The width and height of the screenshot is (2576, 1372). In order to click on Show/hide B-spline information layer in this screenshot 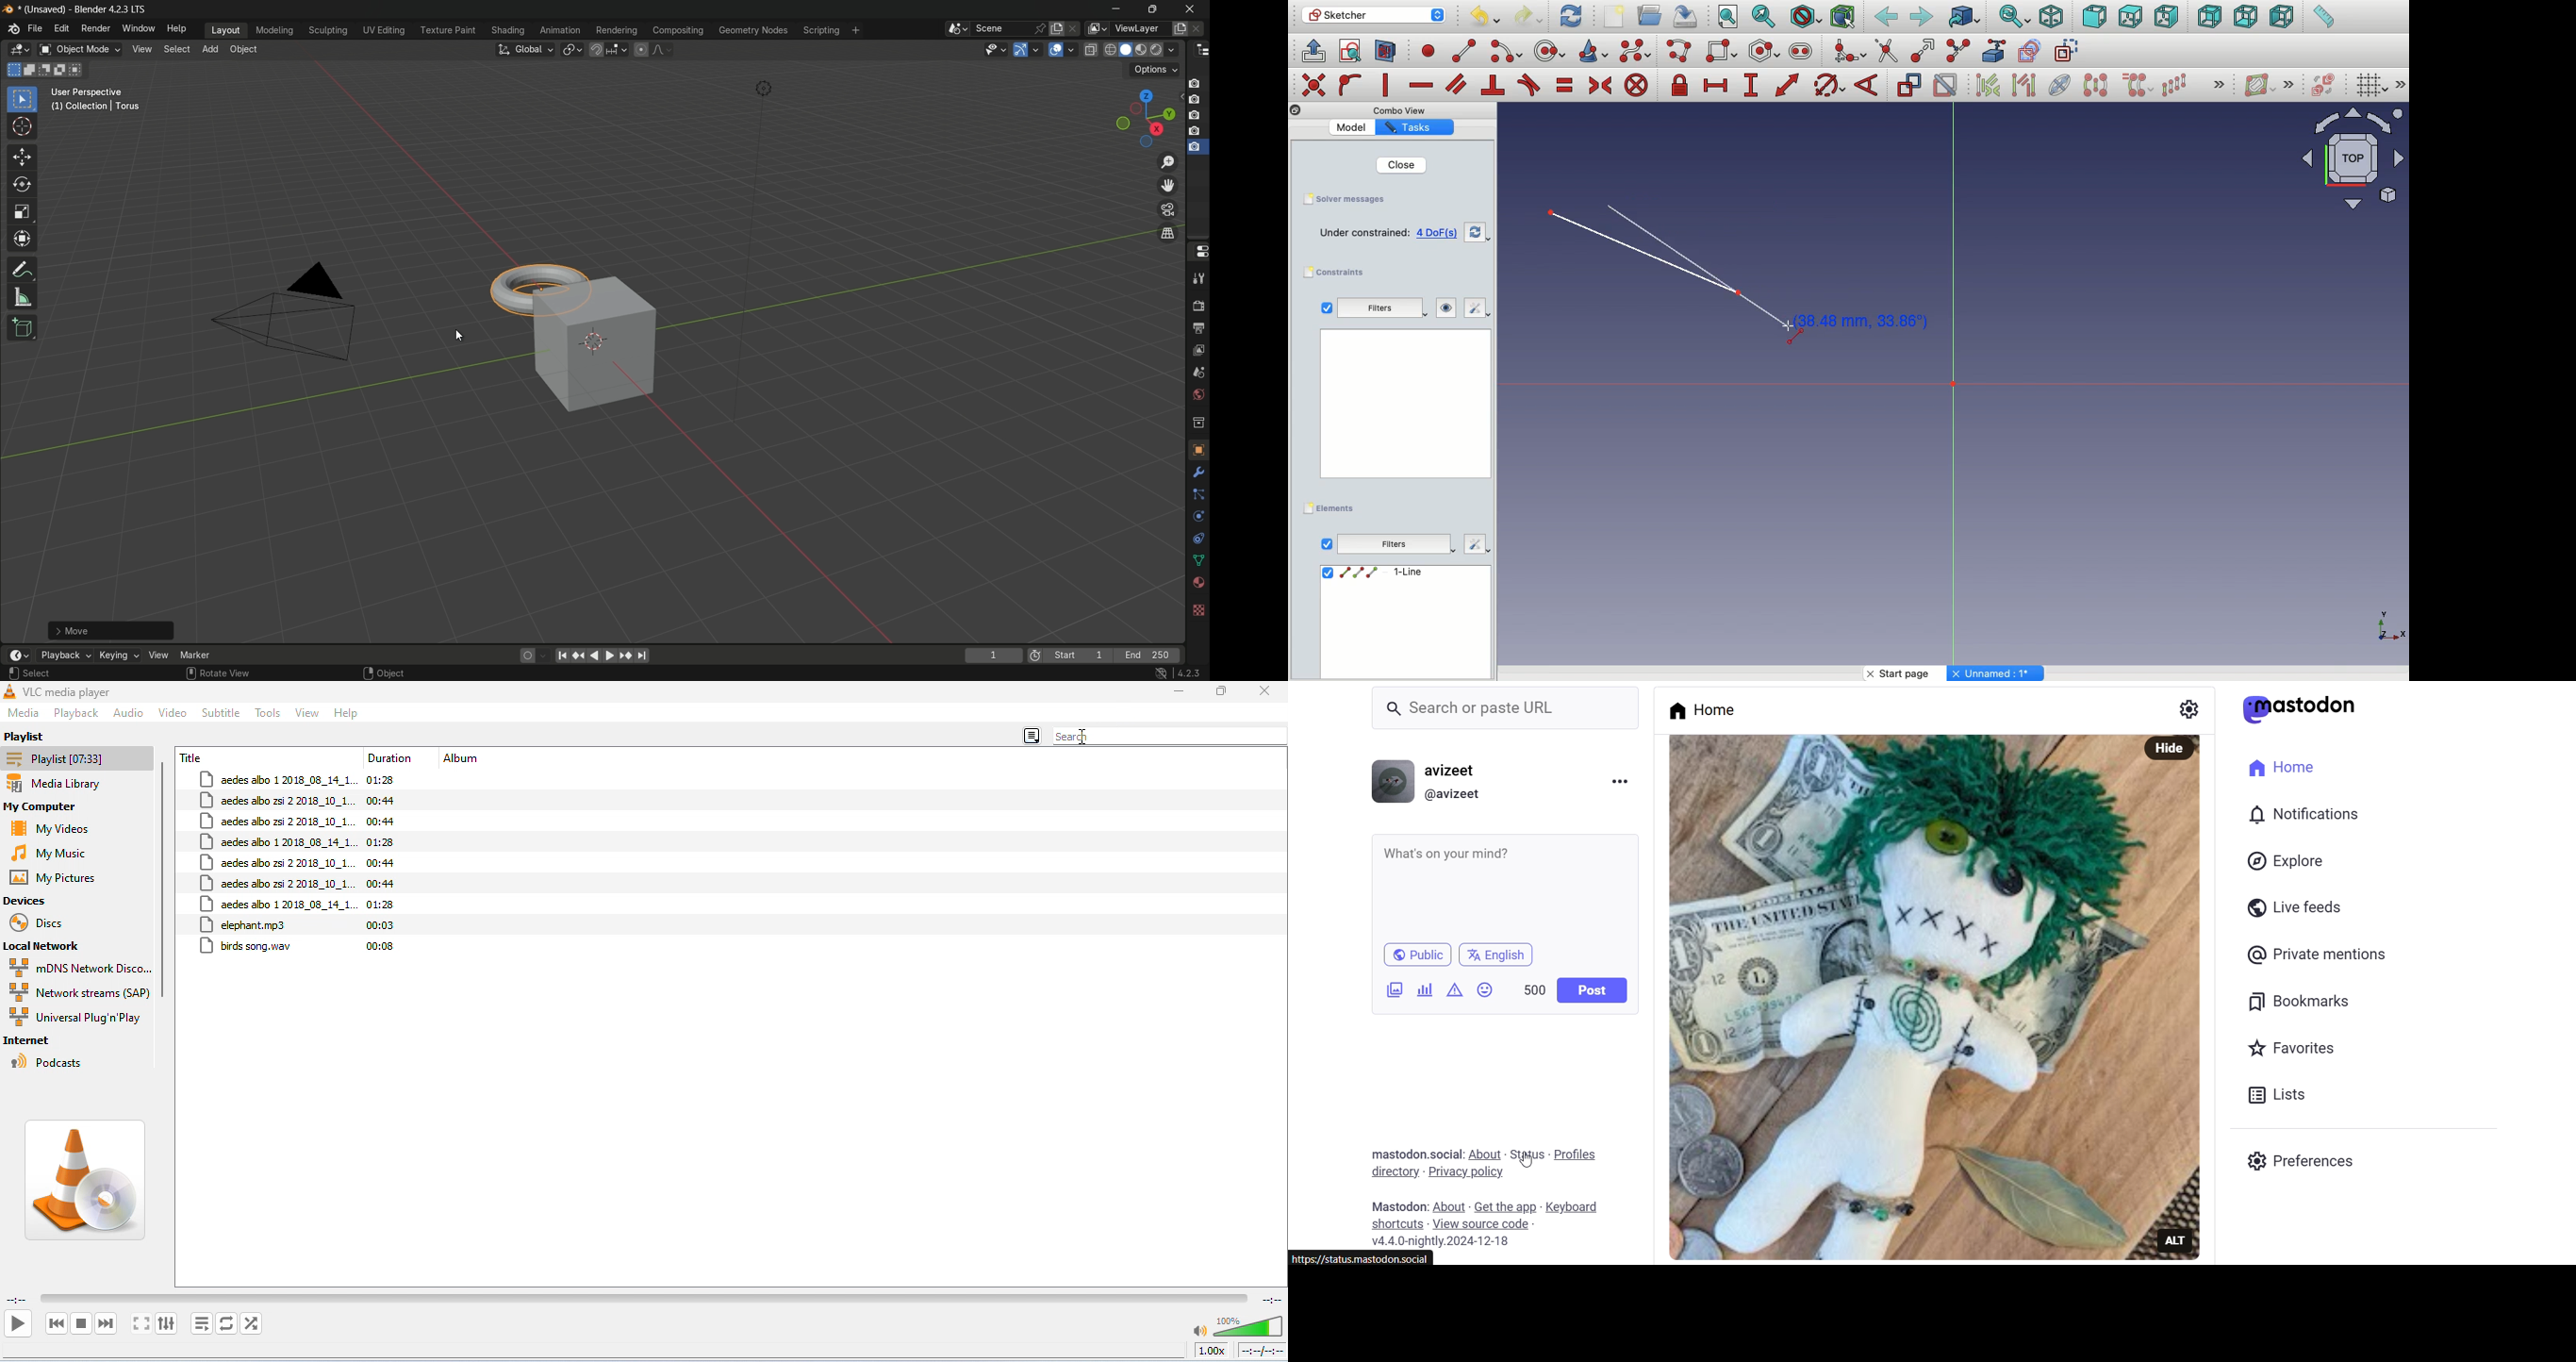, I will do `click(2260, 85)`.